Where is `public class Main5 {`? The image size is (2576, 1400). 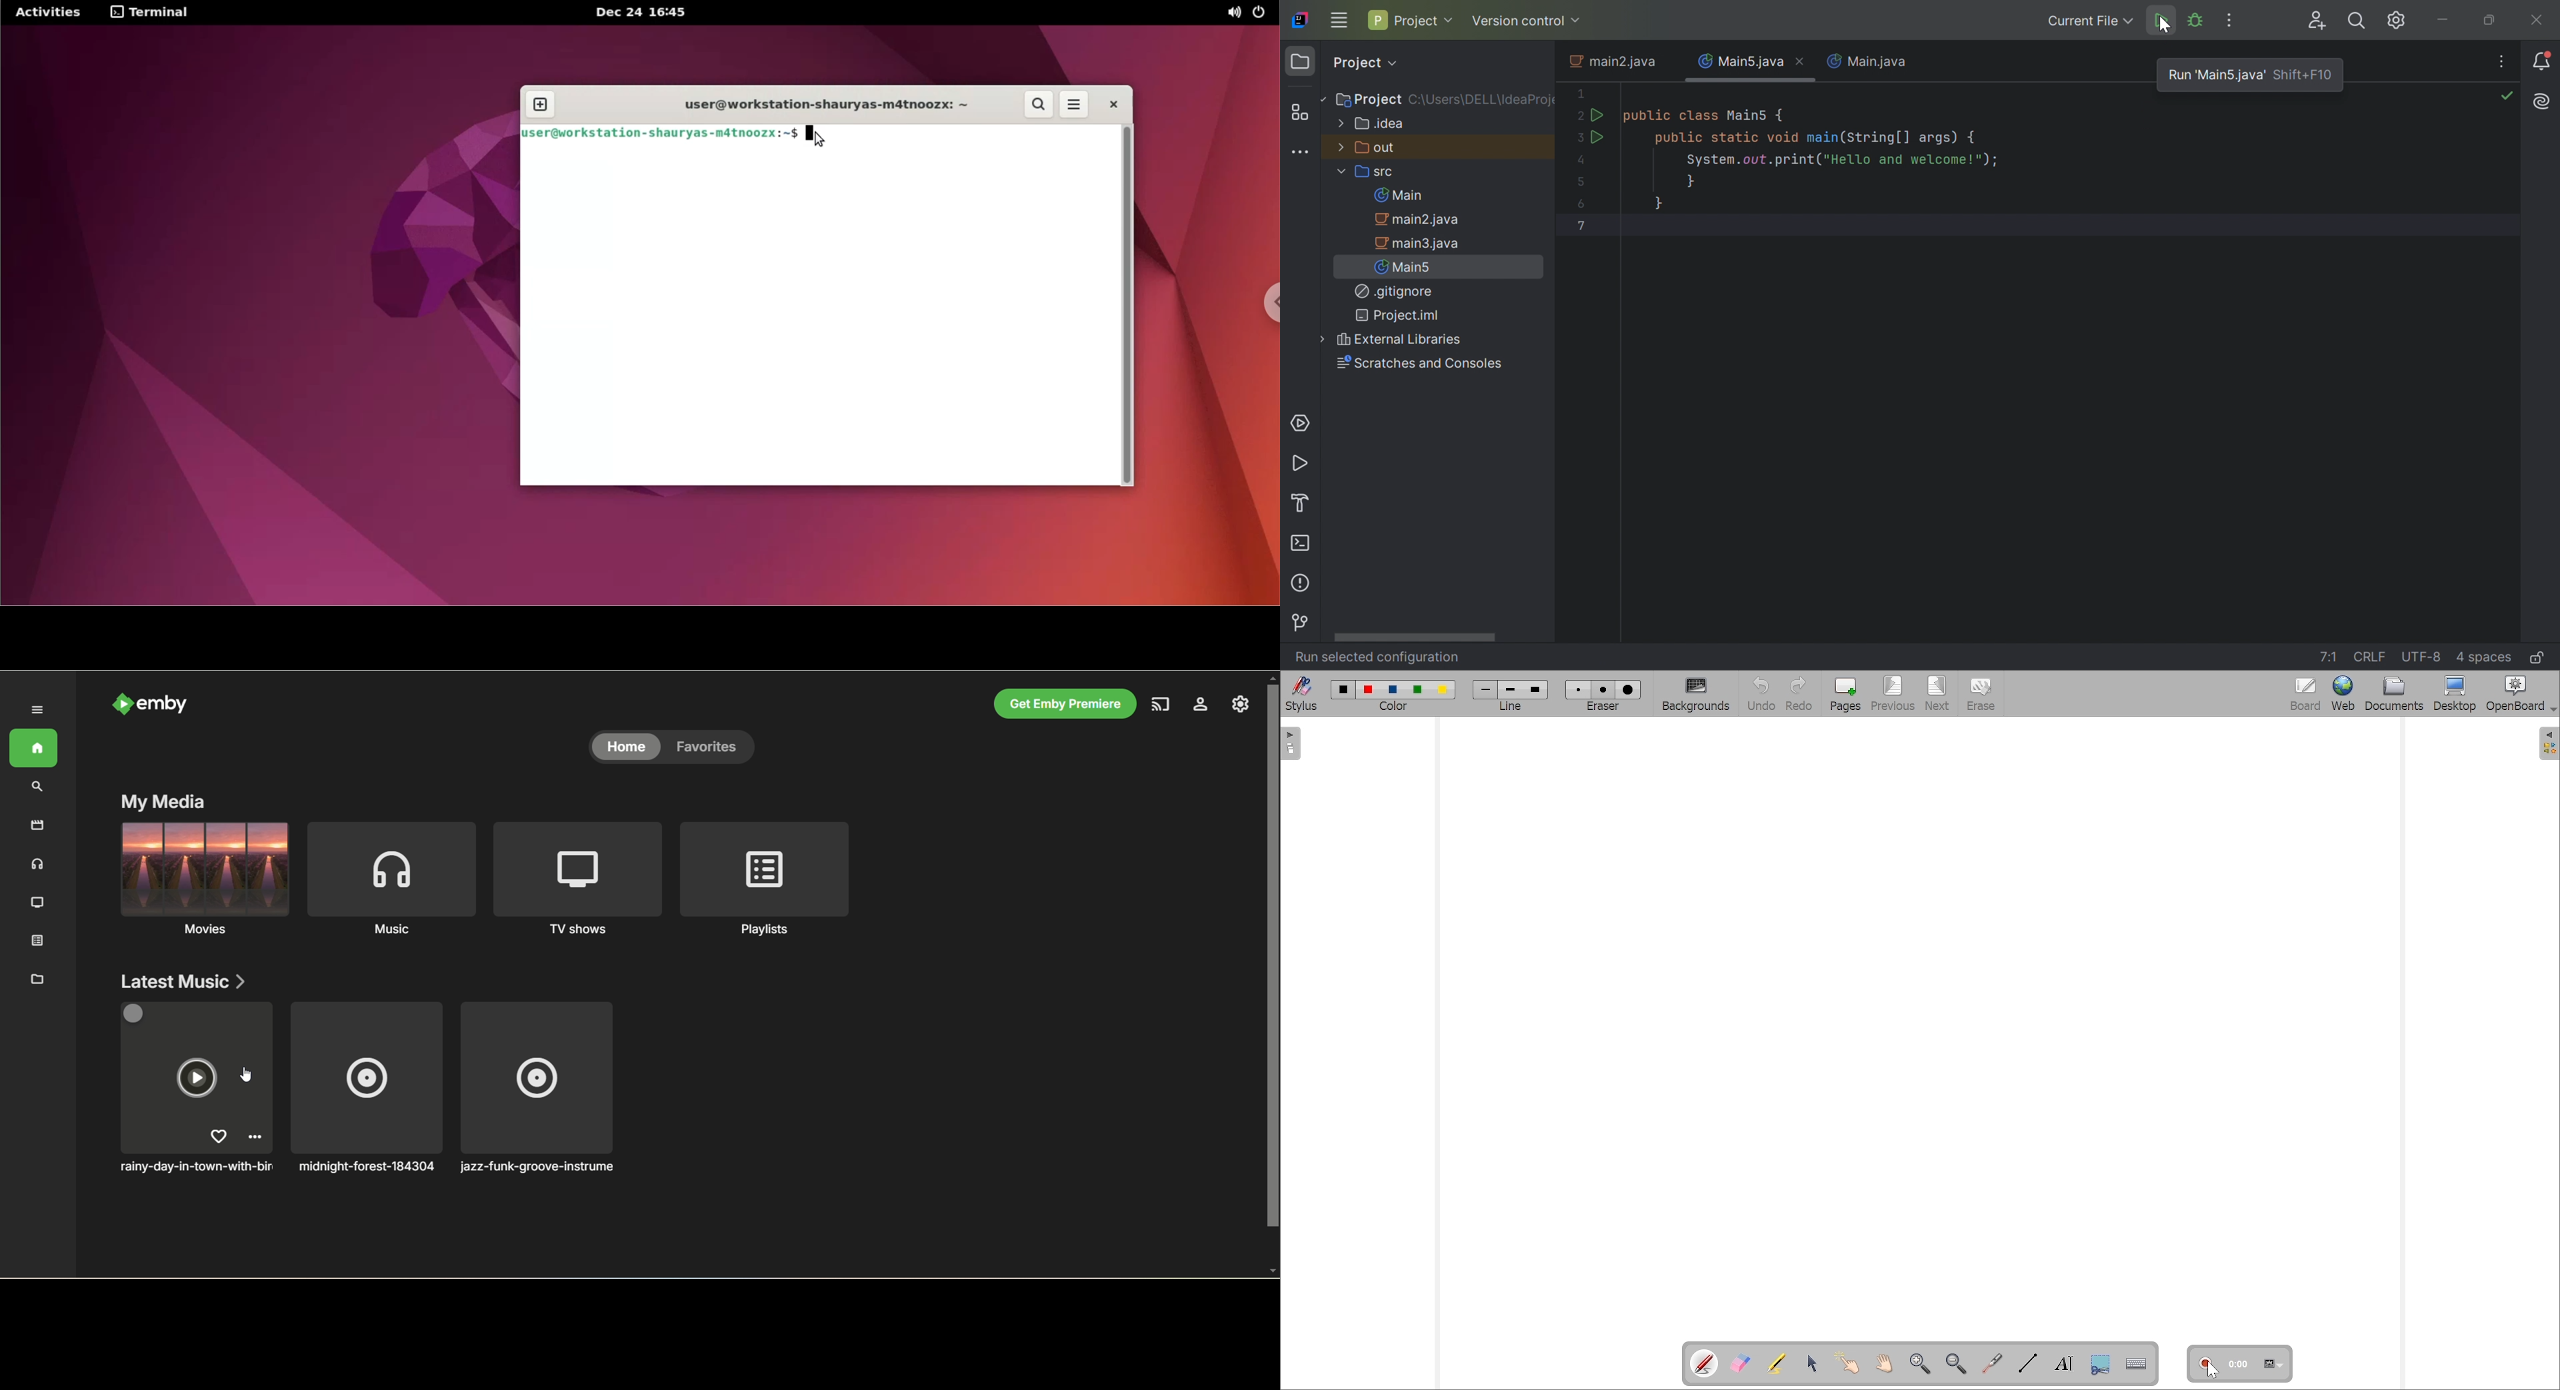 public class Main5 { is located at coordinates (1706, 117).